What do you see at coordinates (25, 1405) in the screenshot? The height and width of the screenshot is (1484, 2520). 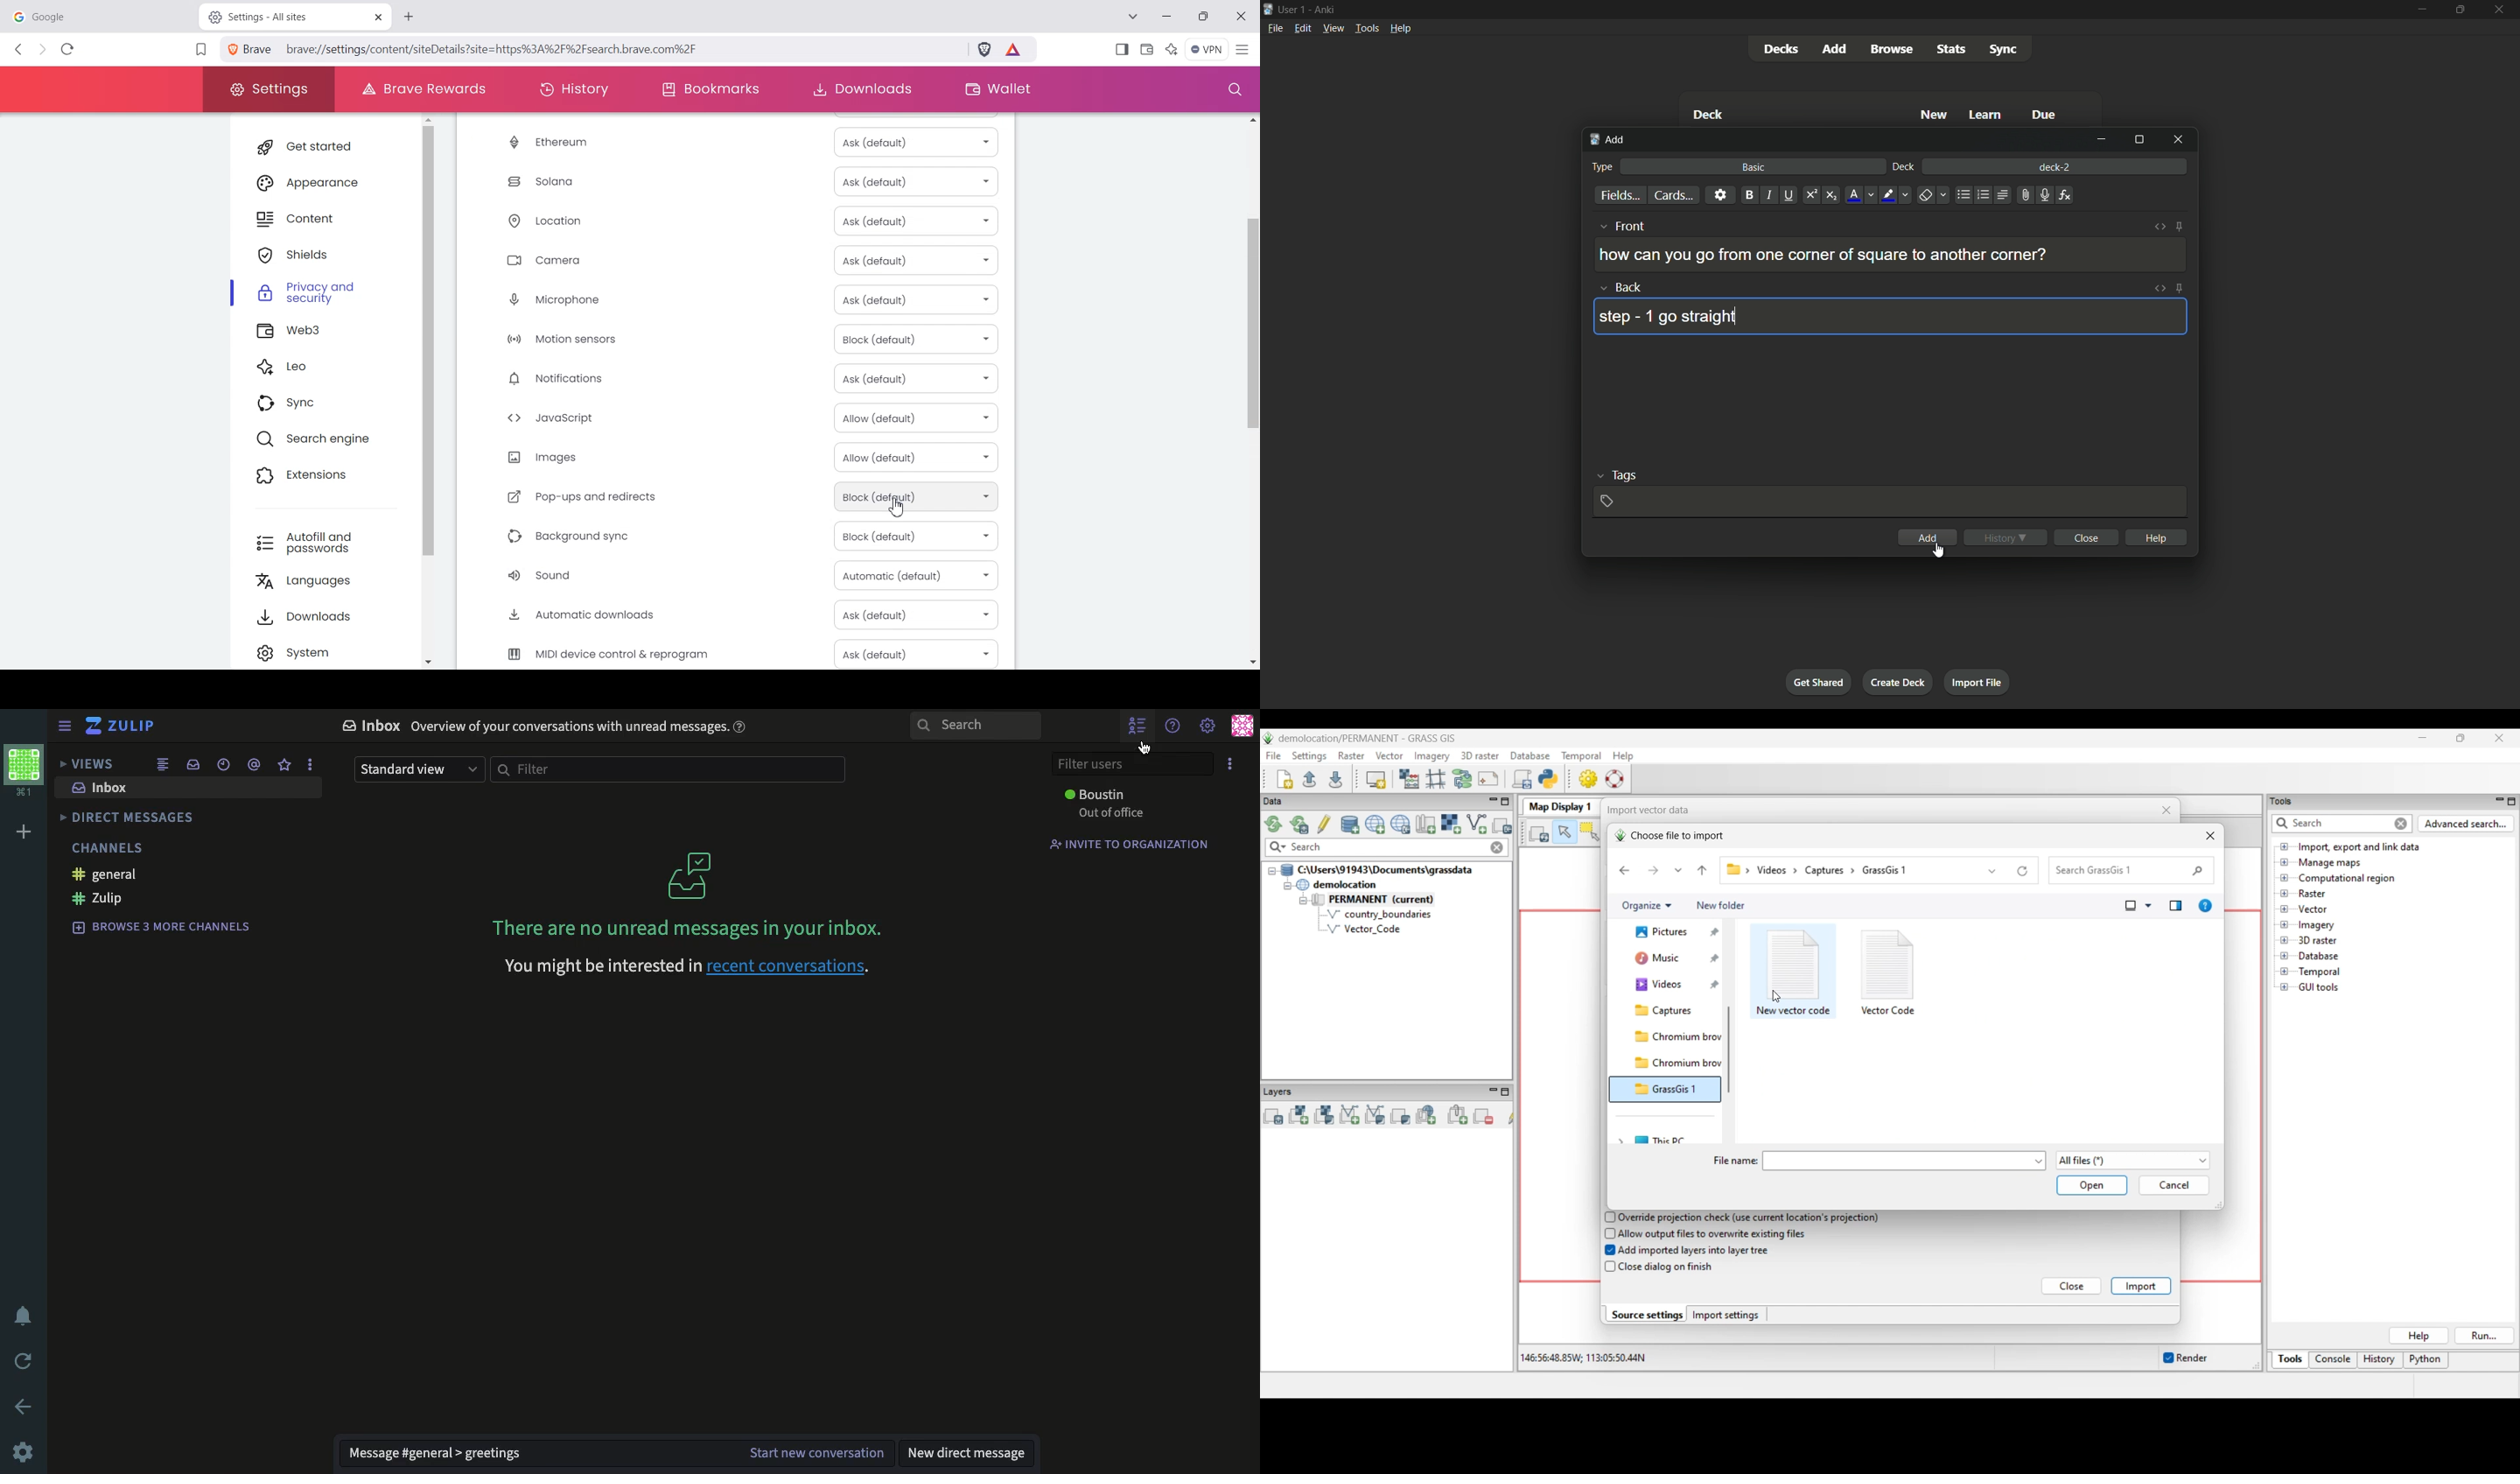 I see `back` at bounding box center [25, 1405].